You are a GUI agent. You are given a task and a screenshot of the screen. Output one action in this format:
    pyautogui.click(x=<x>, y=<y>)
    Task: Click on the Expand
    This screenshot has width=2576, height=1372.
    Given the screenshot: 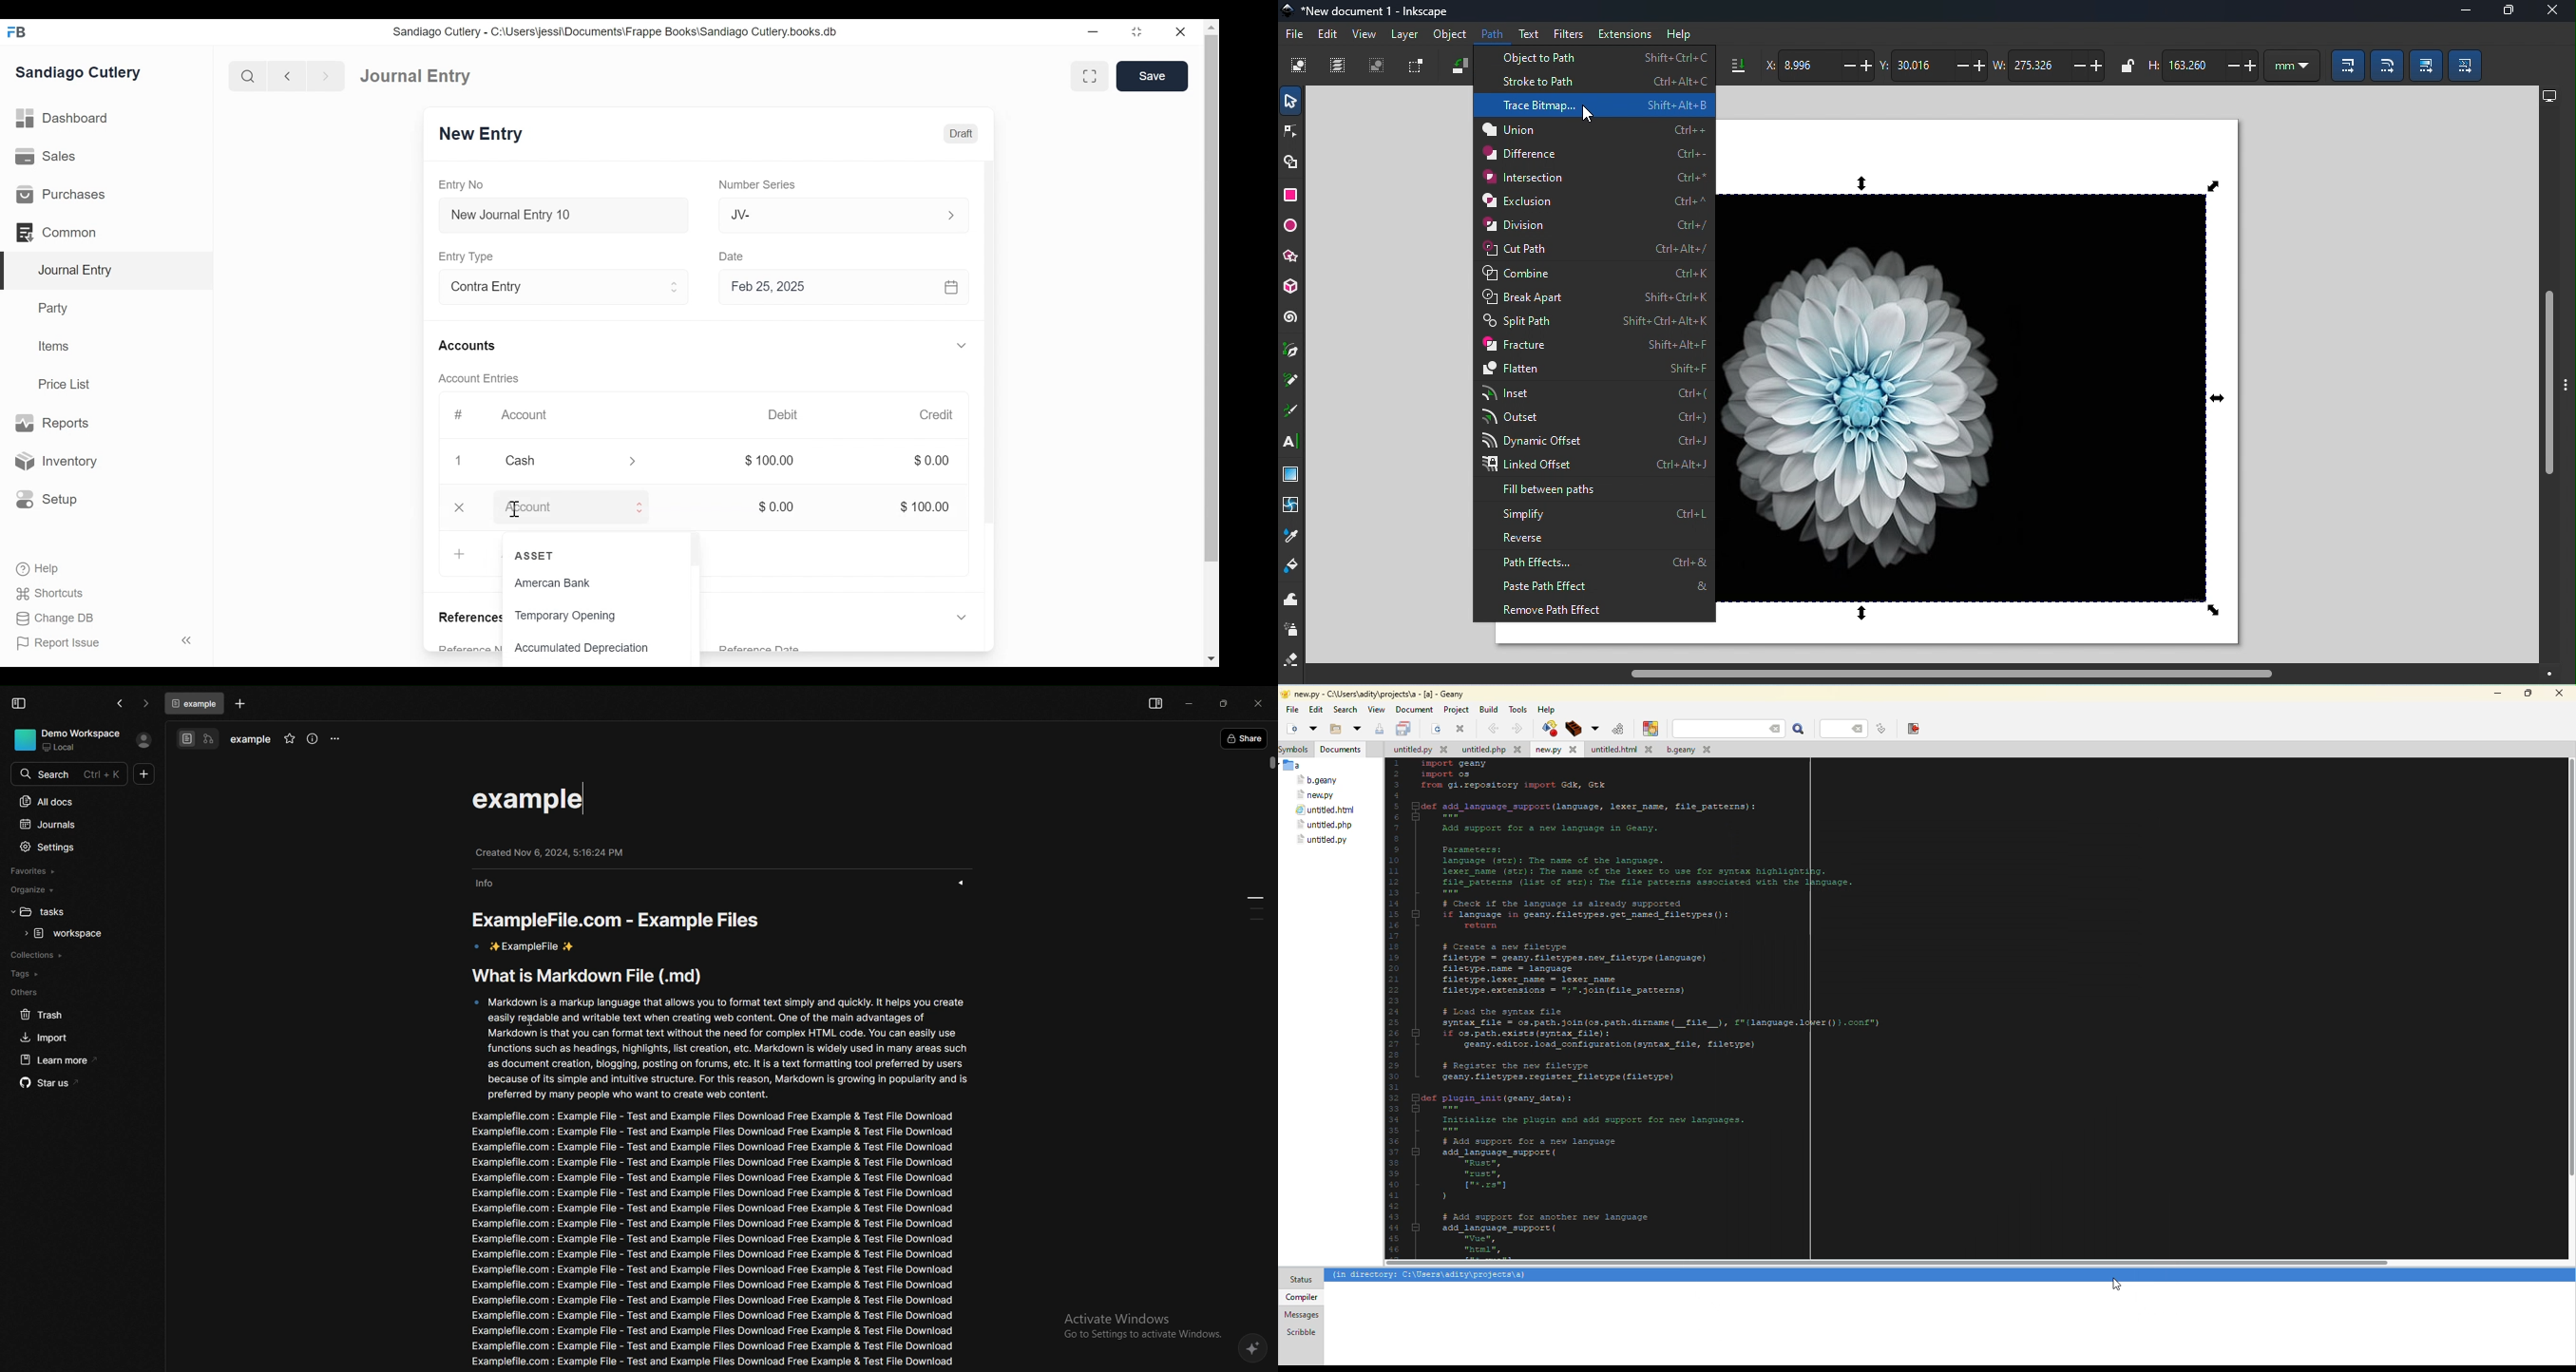 What is the action you would take?
    pyautogui.click(x=963, y=345)
    